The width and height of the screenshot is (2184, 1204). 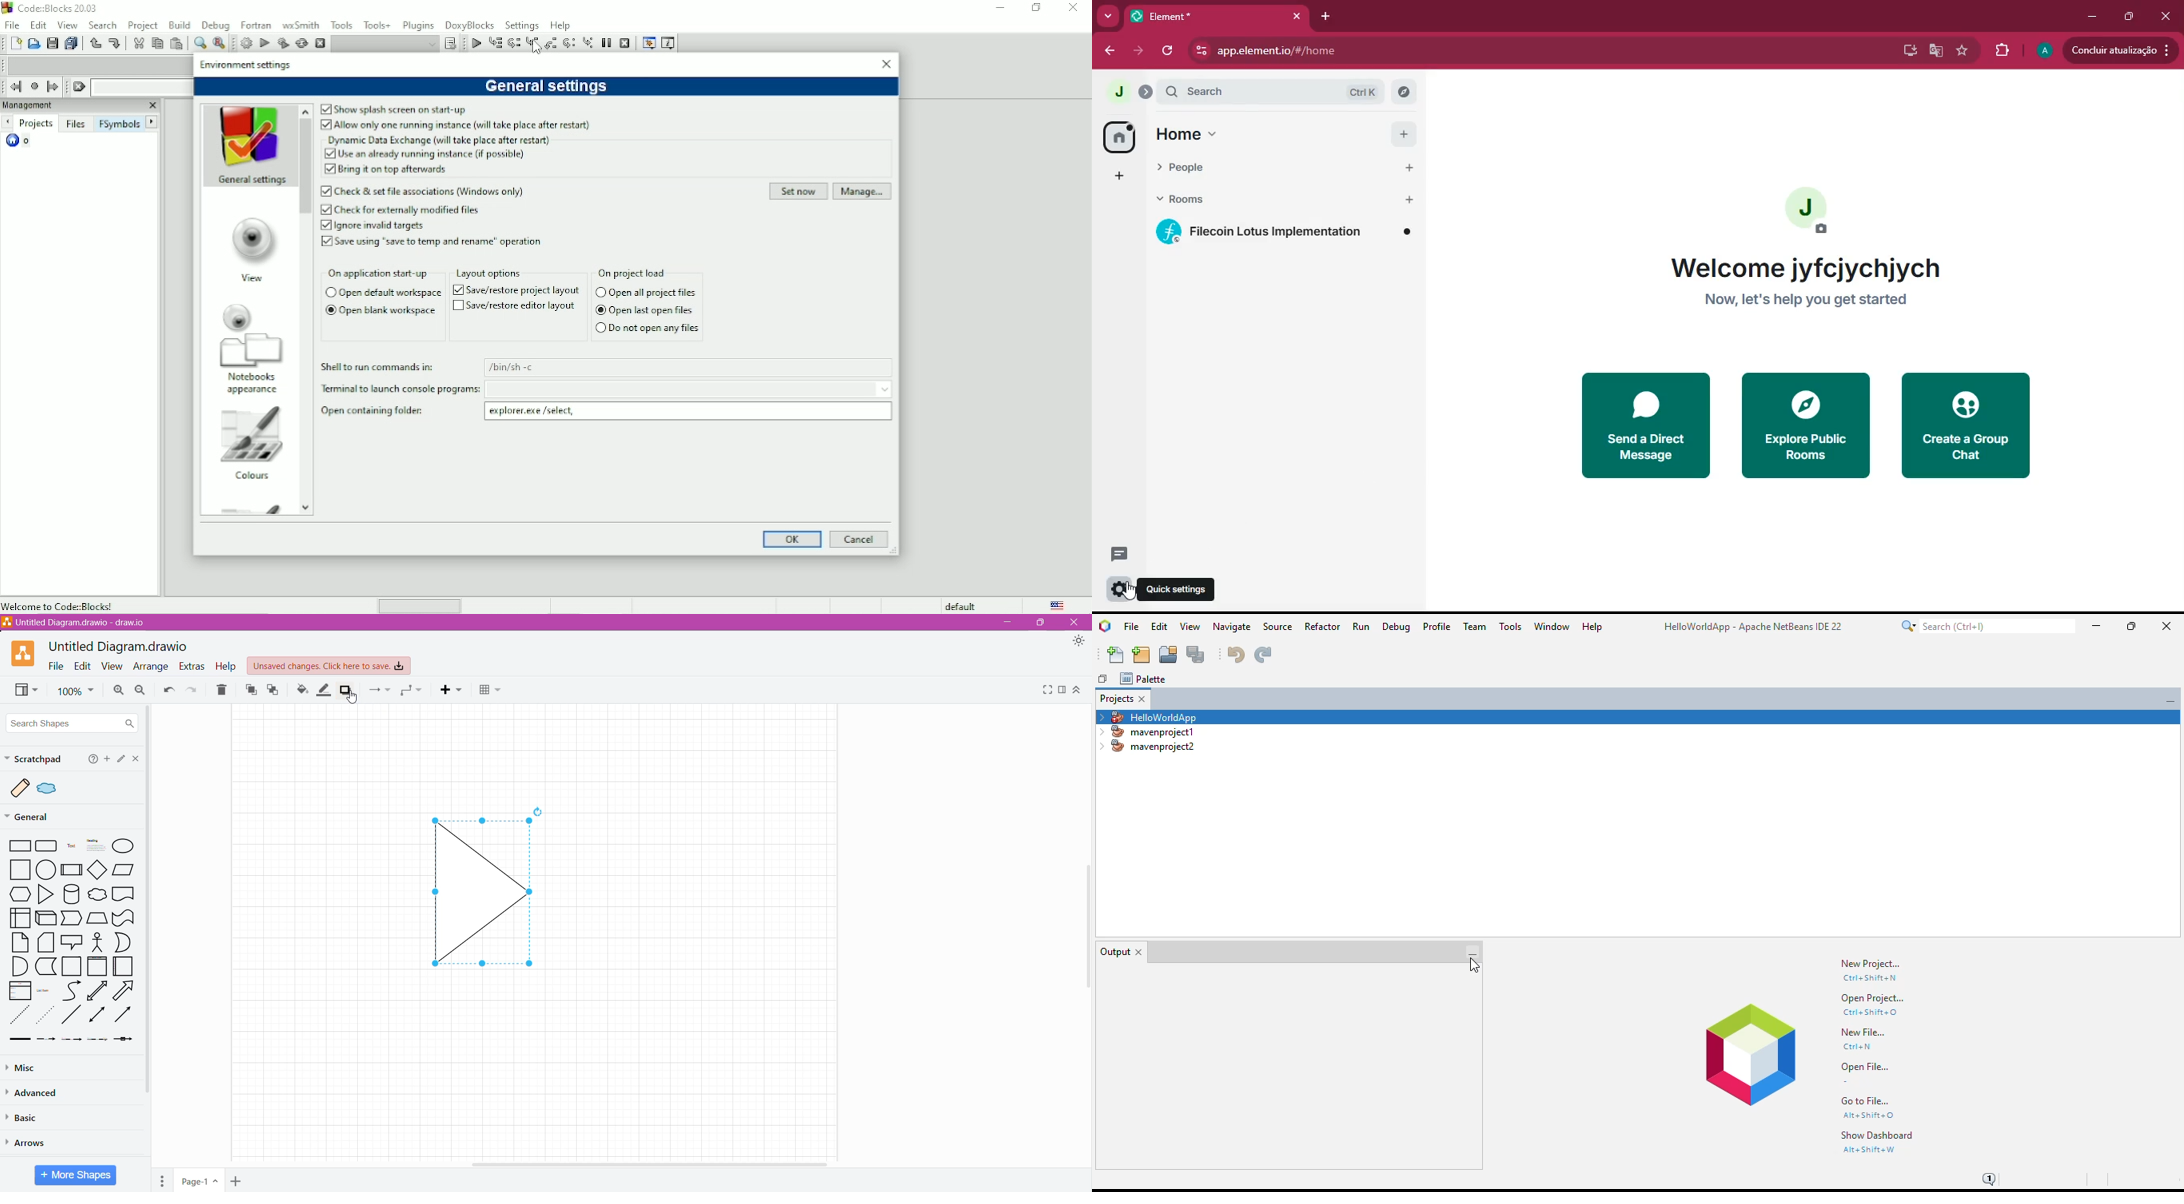 I want to click on profile picture, so click(x=1114, y=92).